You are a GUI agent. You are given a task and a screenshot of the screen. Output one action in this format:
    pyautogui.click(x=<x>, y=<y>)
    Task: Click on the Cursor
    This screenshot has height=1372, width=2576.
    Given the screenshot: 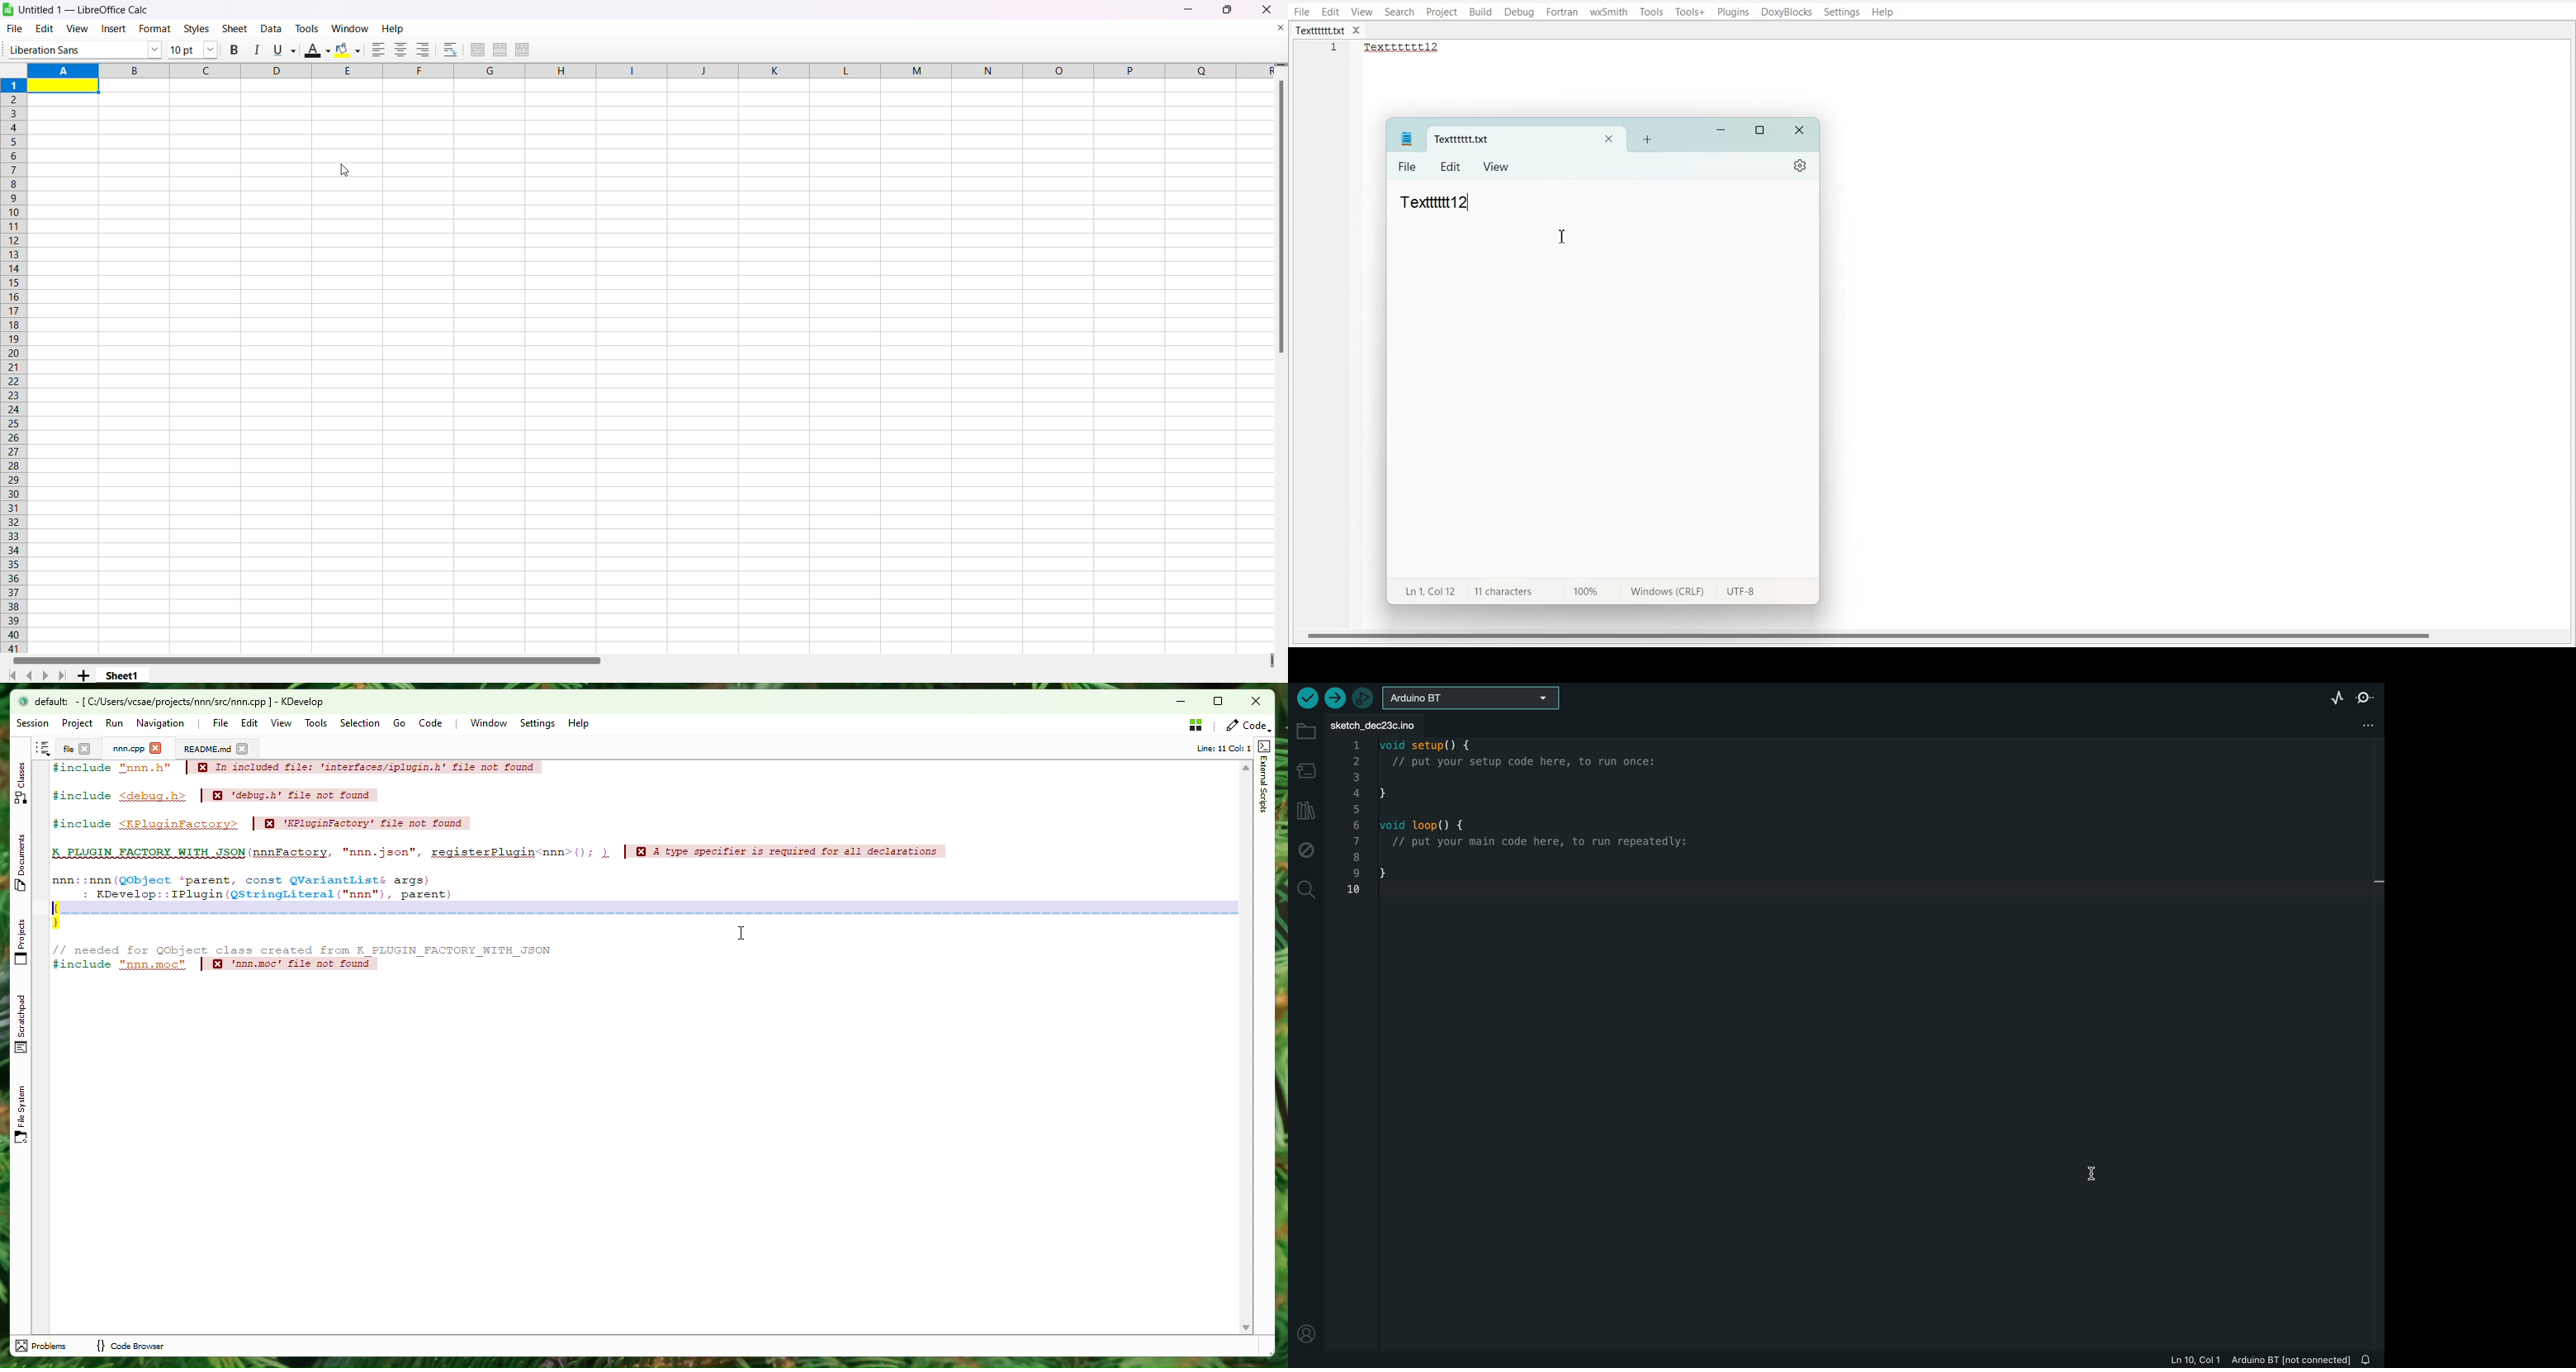 What is the action you would take?
    pyautogui.click(x=1564, y=239)
    